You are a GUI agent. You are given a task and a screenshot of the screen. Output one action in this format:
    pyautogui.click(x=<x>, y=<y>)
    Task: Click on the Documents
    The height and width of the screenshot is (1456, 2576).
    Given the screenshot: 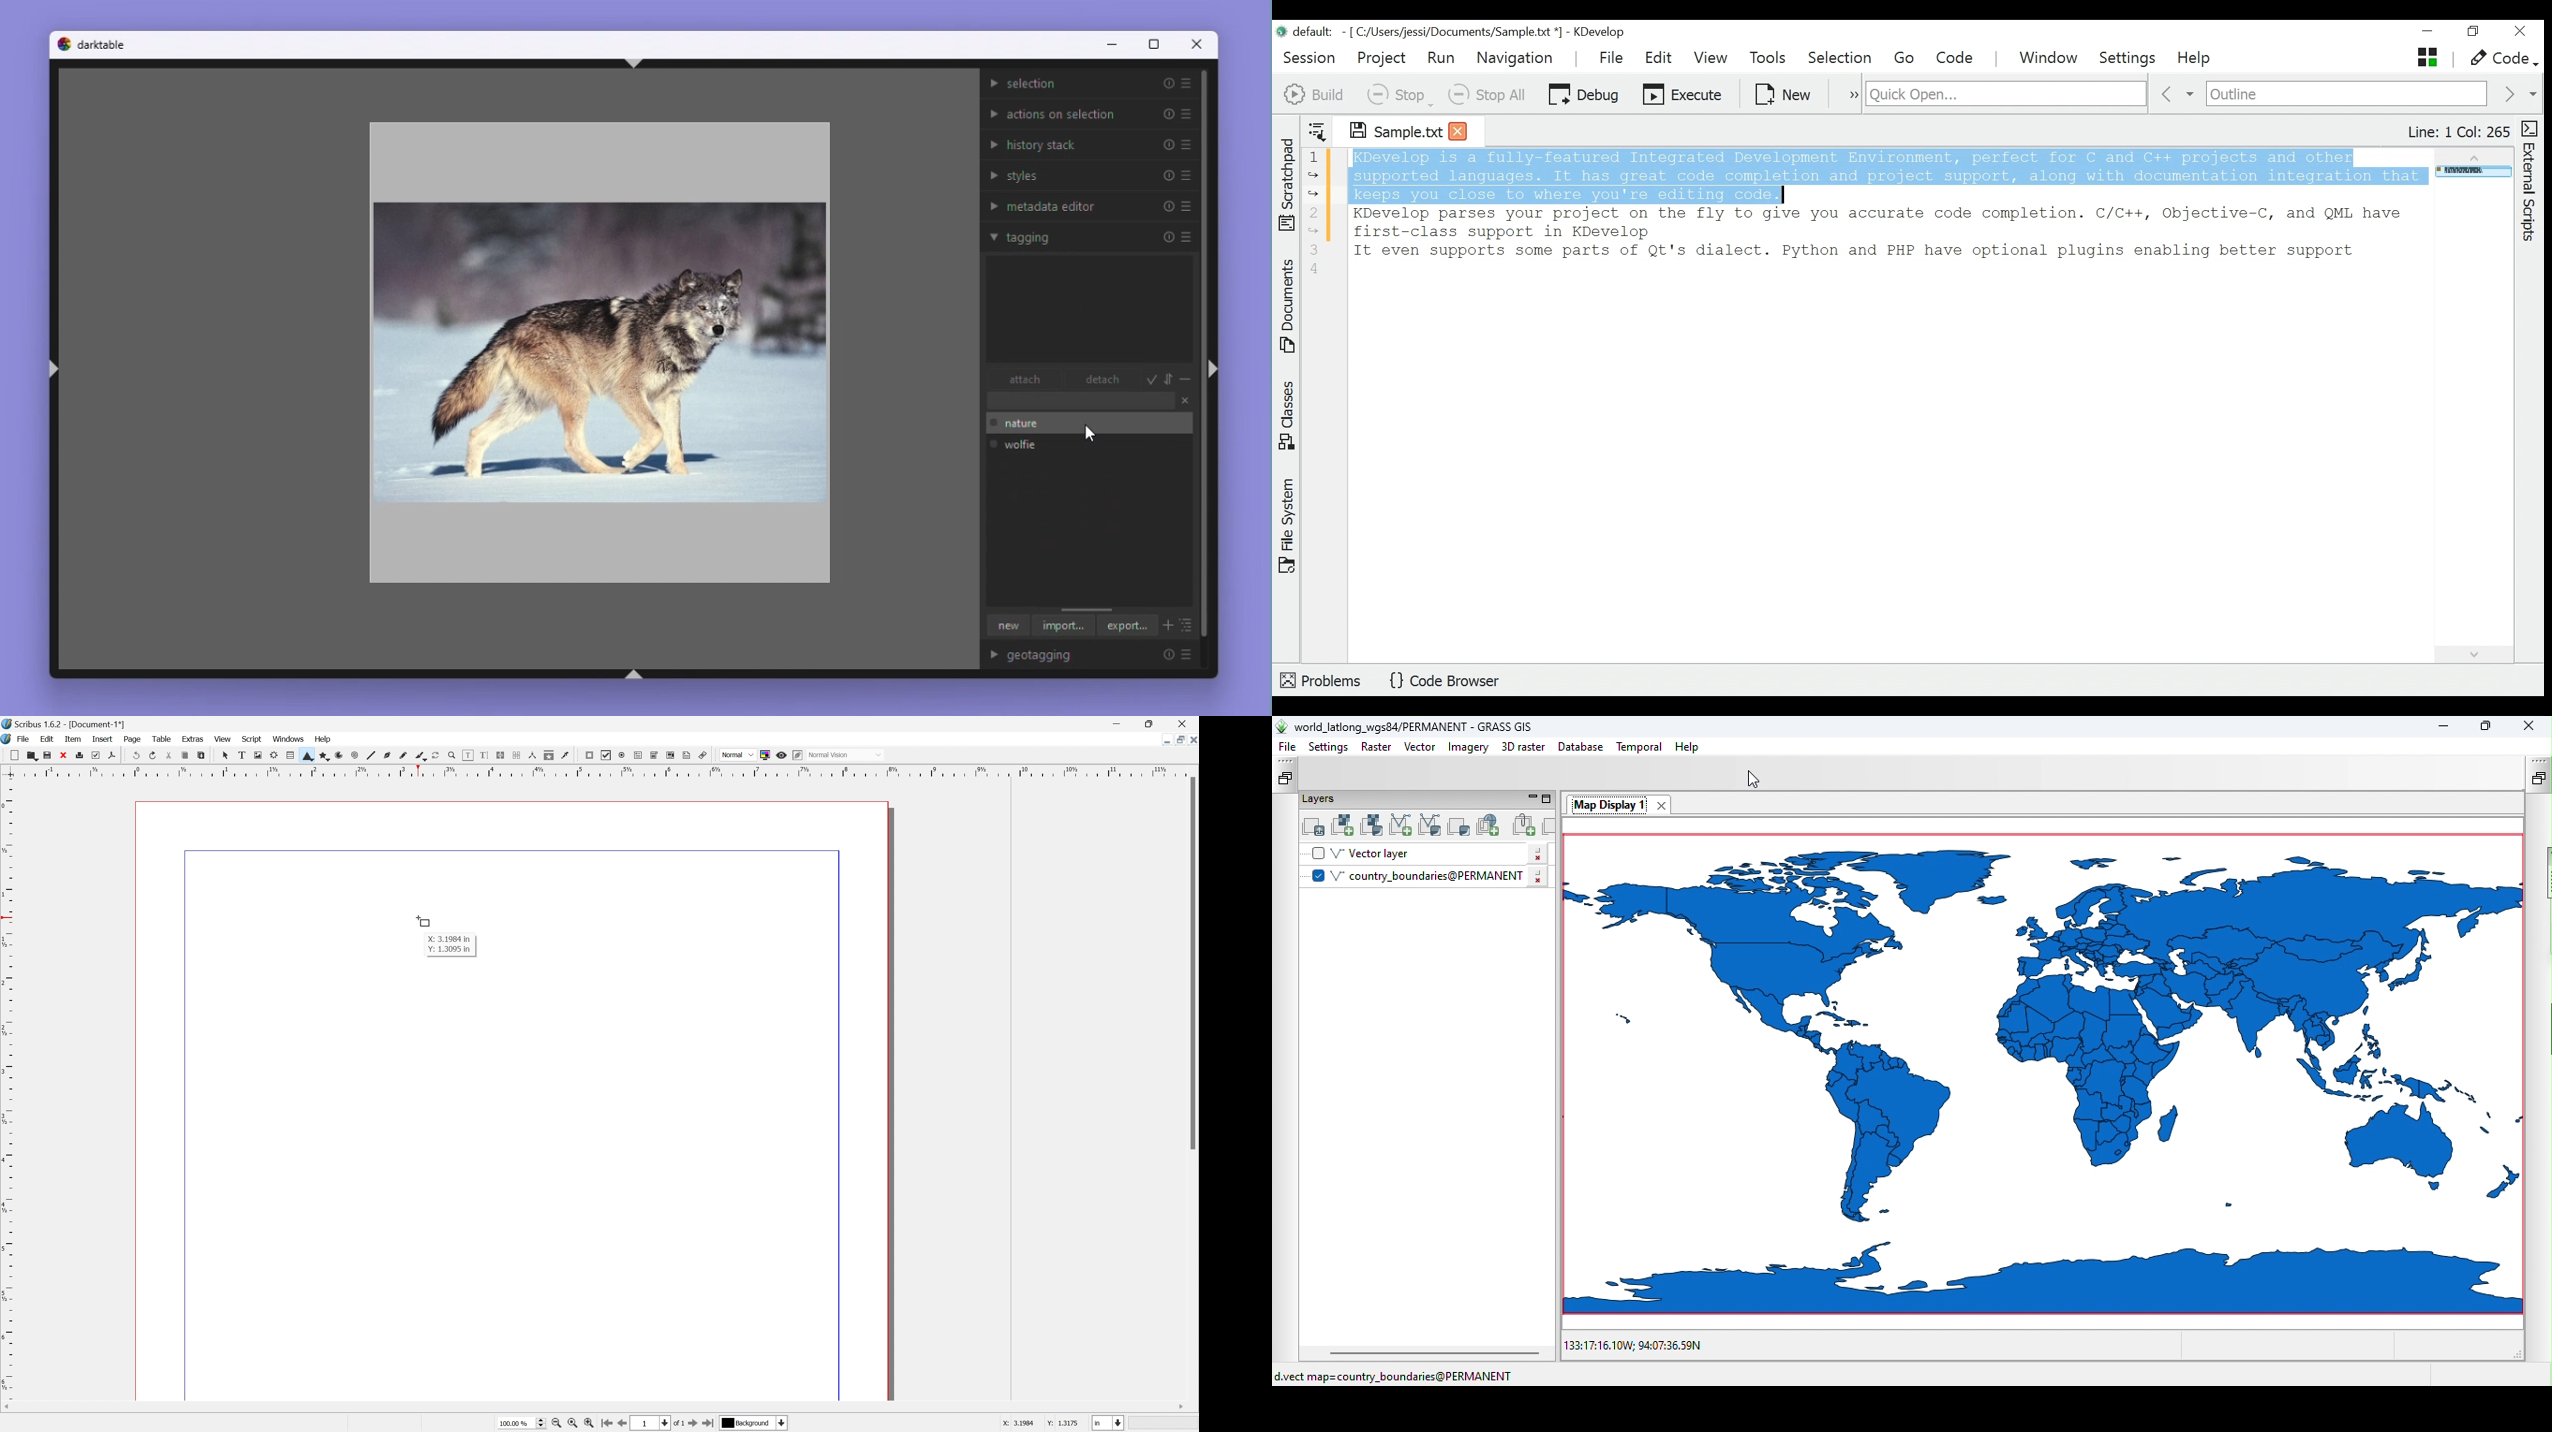 What is the action you would take?
    pyautogui.click(x=1289, y=308)
    